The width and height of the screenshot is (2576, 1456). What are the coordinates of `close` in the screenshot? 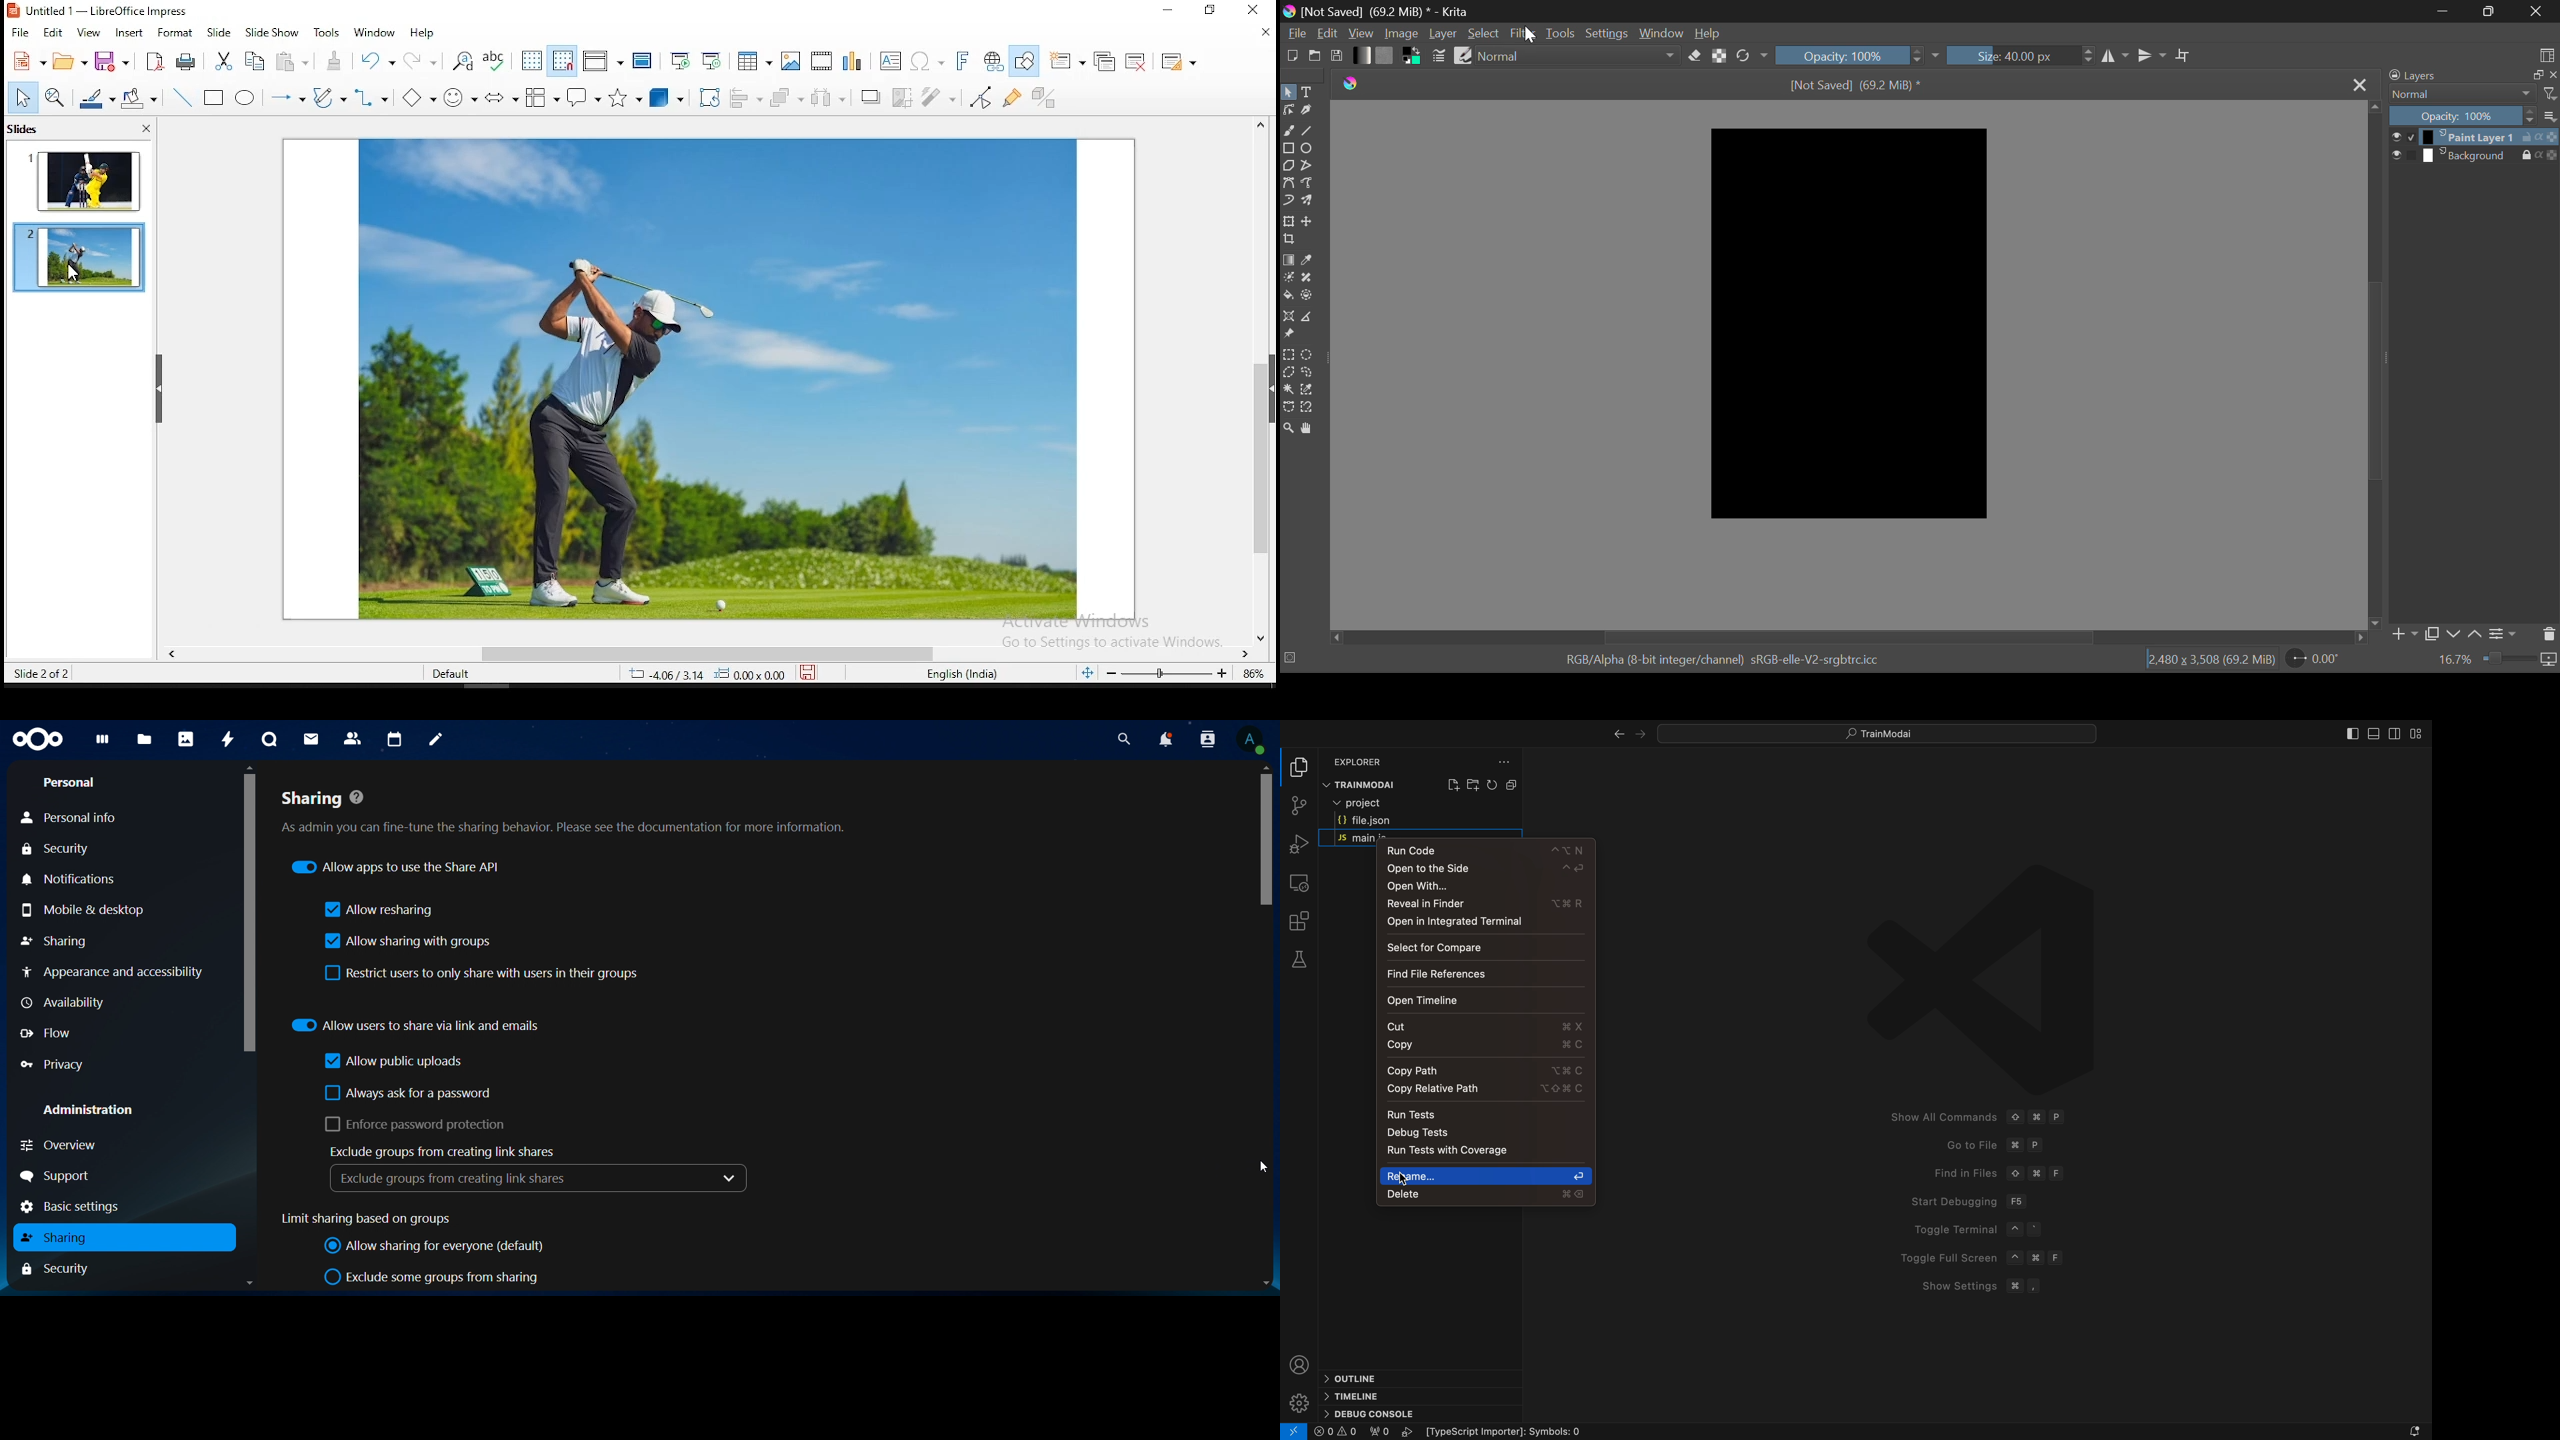 It's located at (1263, 34).